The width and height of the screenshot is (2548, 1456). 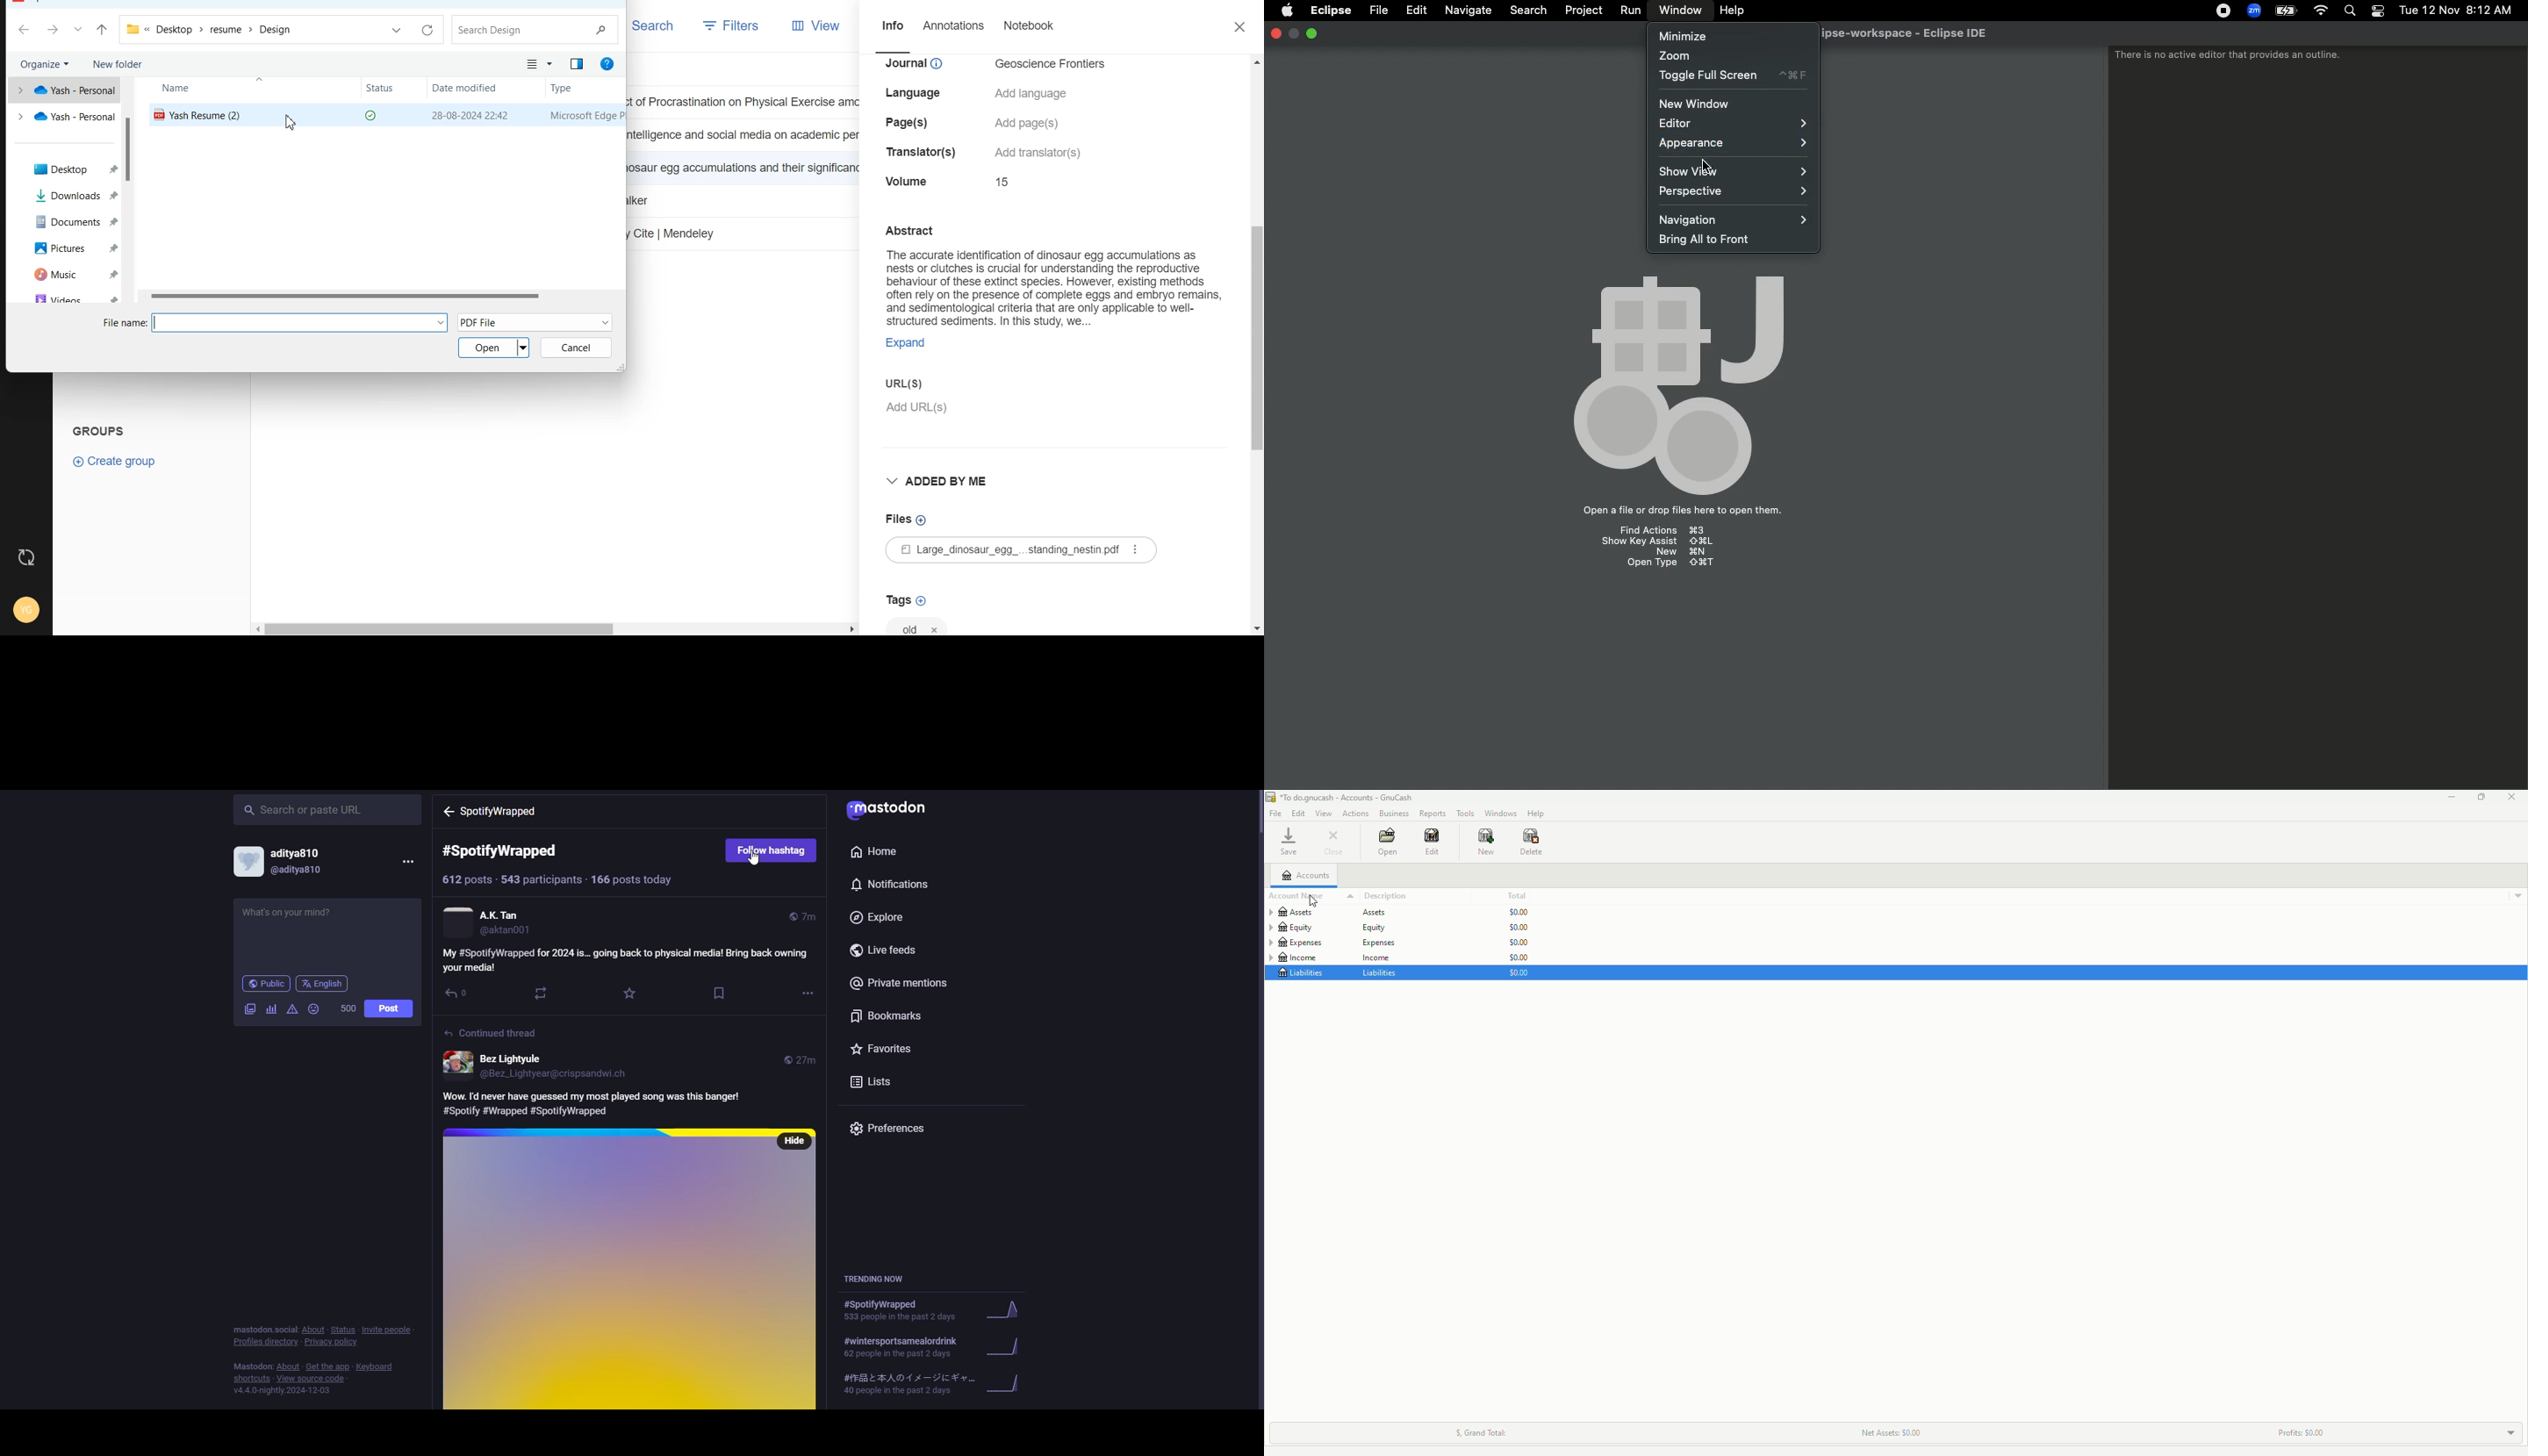 What do you see at coordinates (348, 1008) in the screenshot?
I see `500` at bounding box center [348, 1008].